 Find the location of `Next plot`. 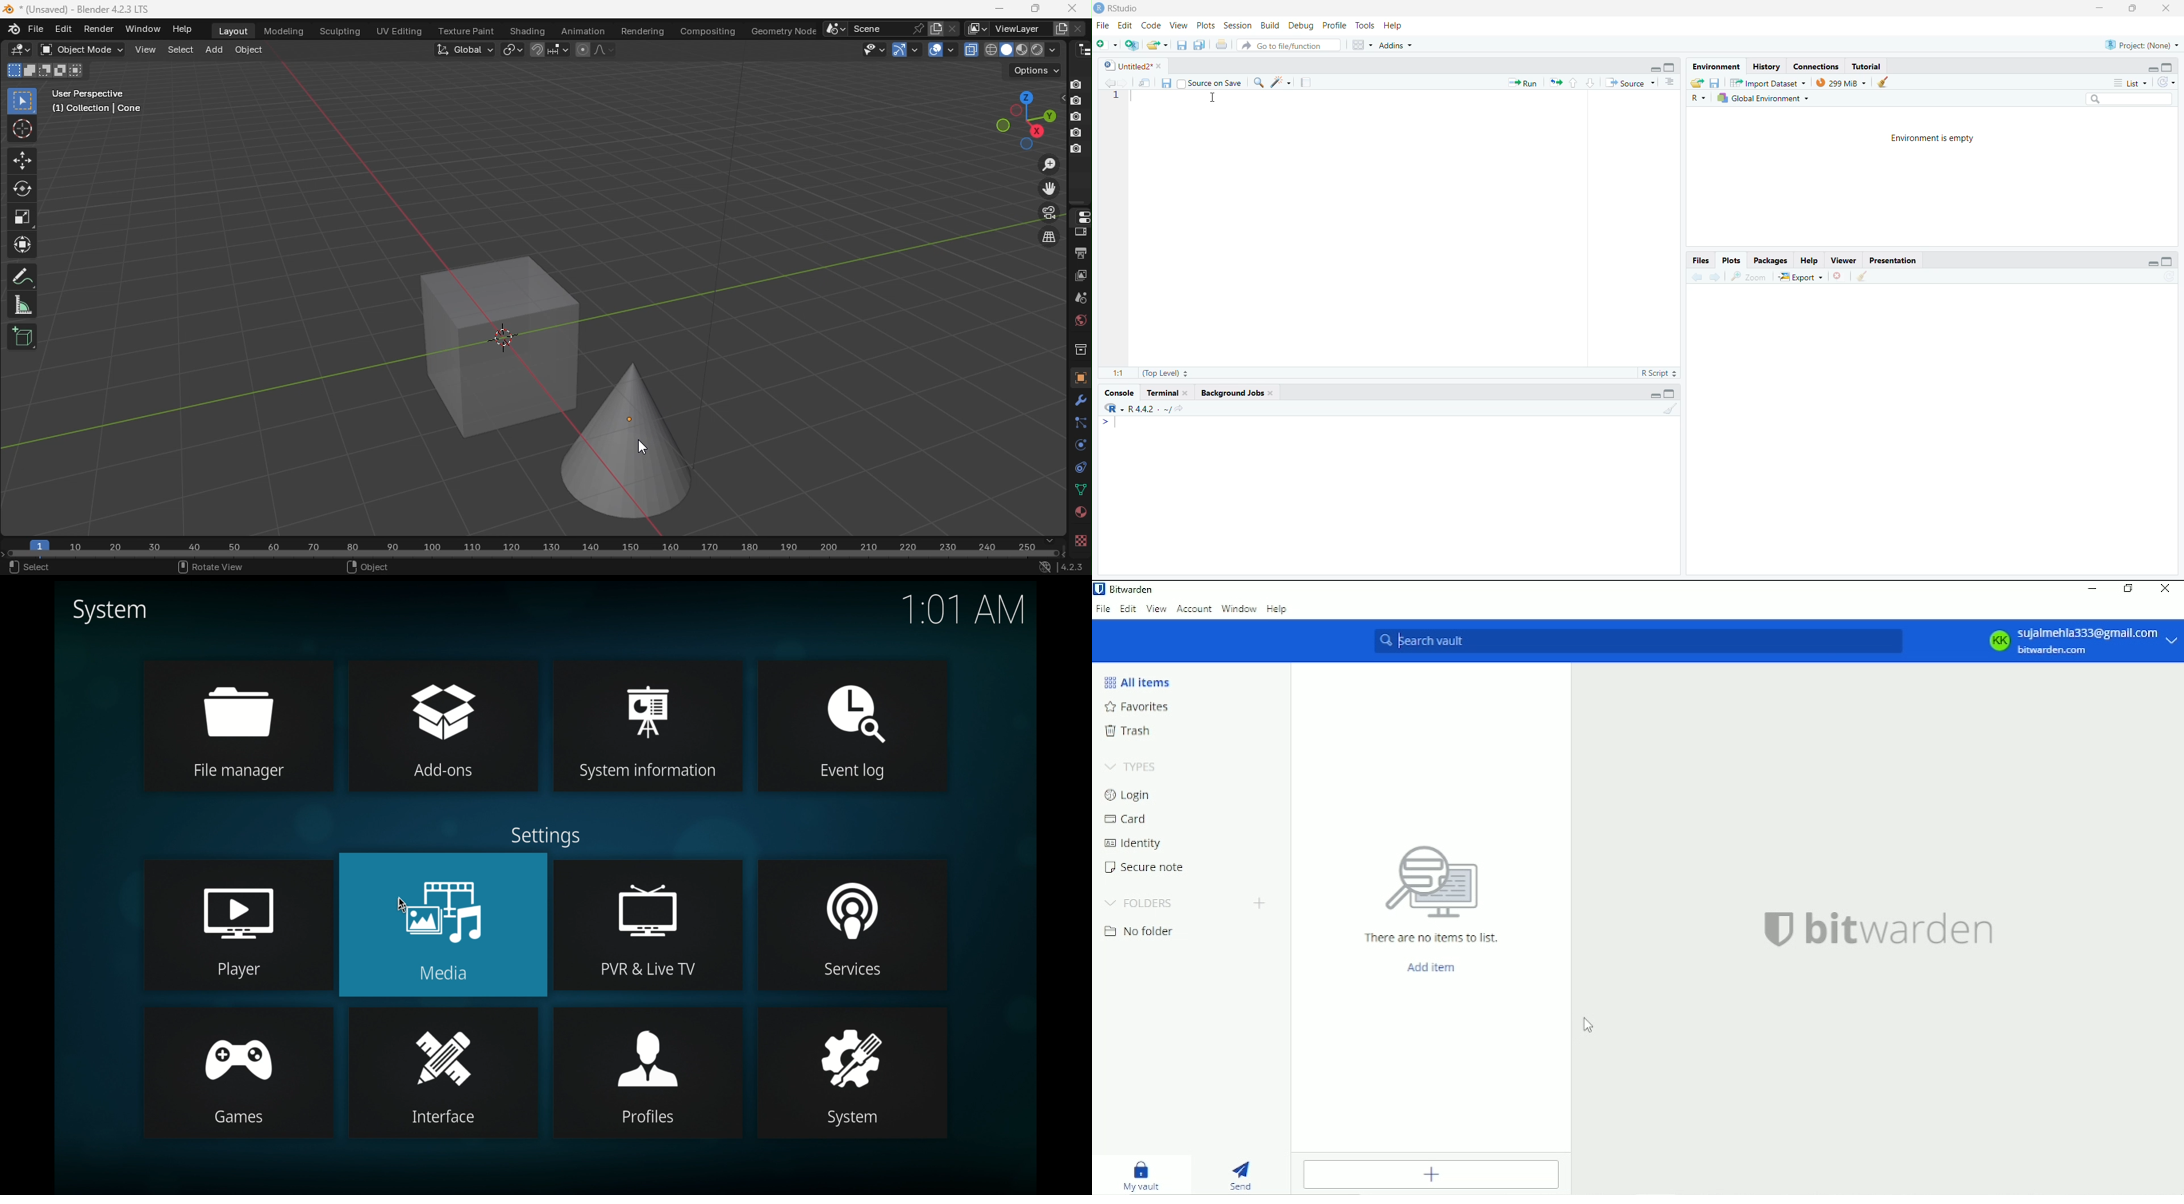

Next plot is located at coordinates (1716, 276).